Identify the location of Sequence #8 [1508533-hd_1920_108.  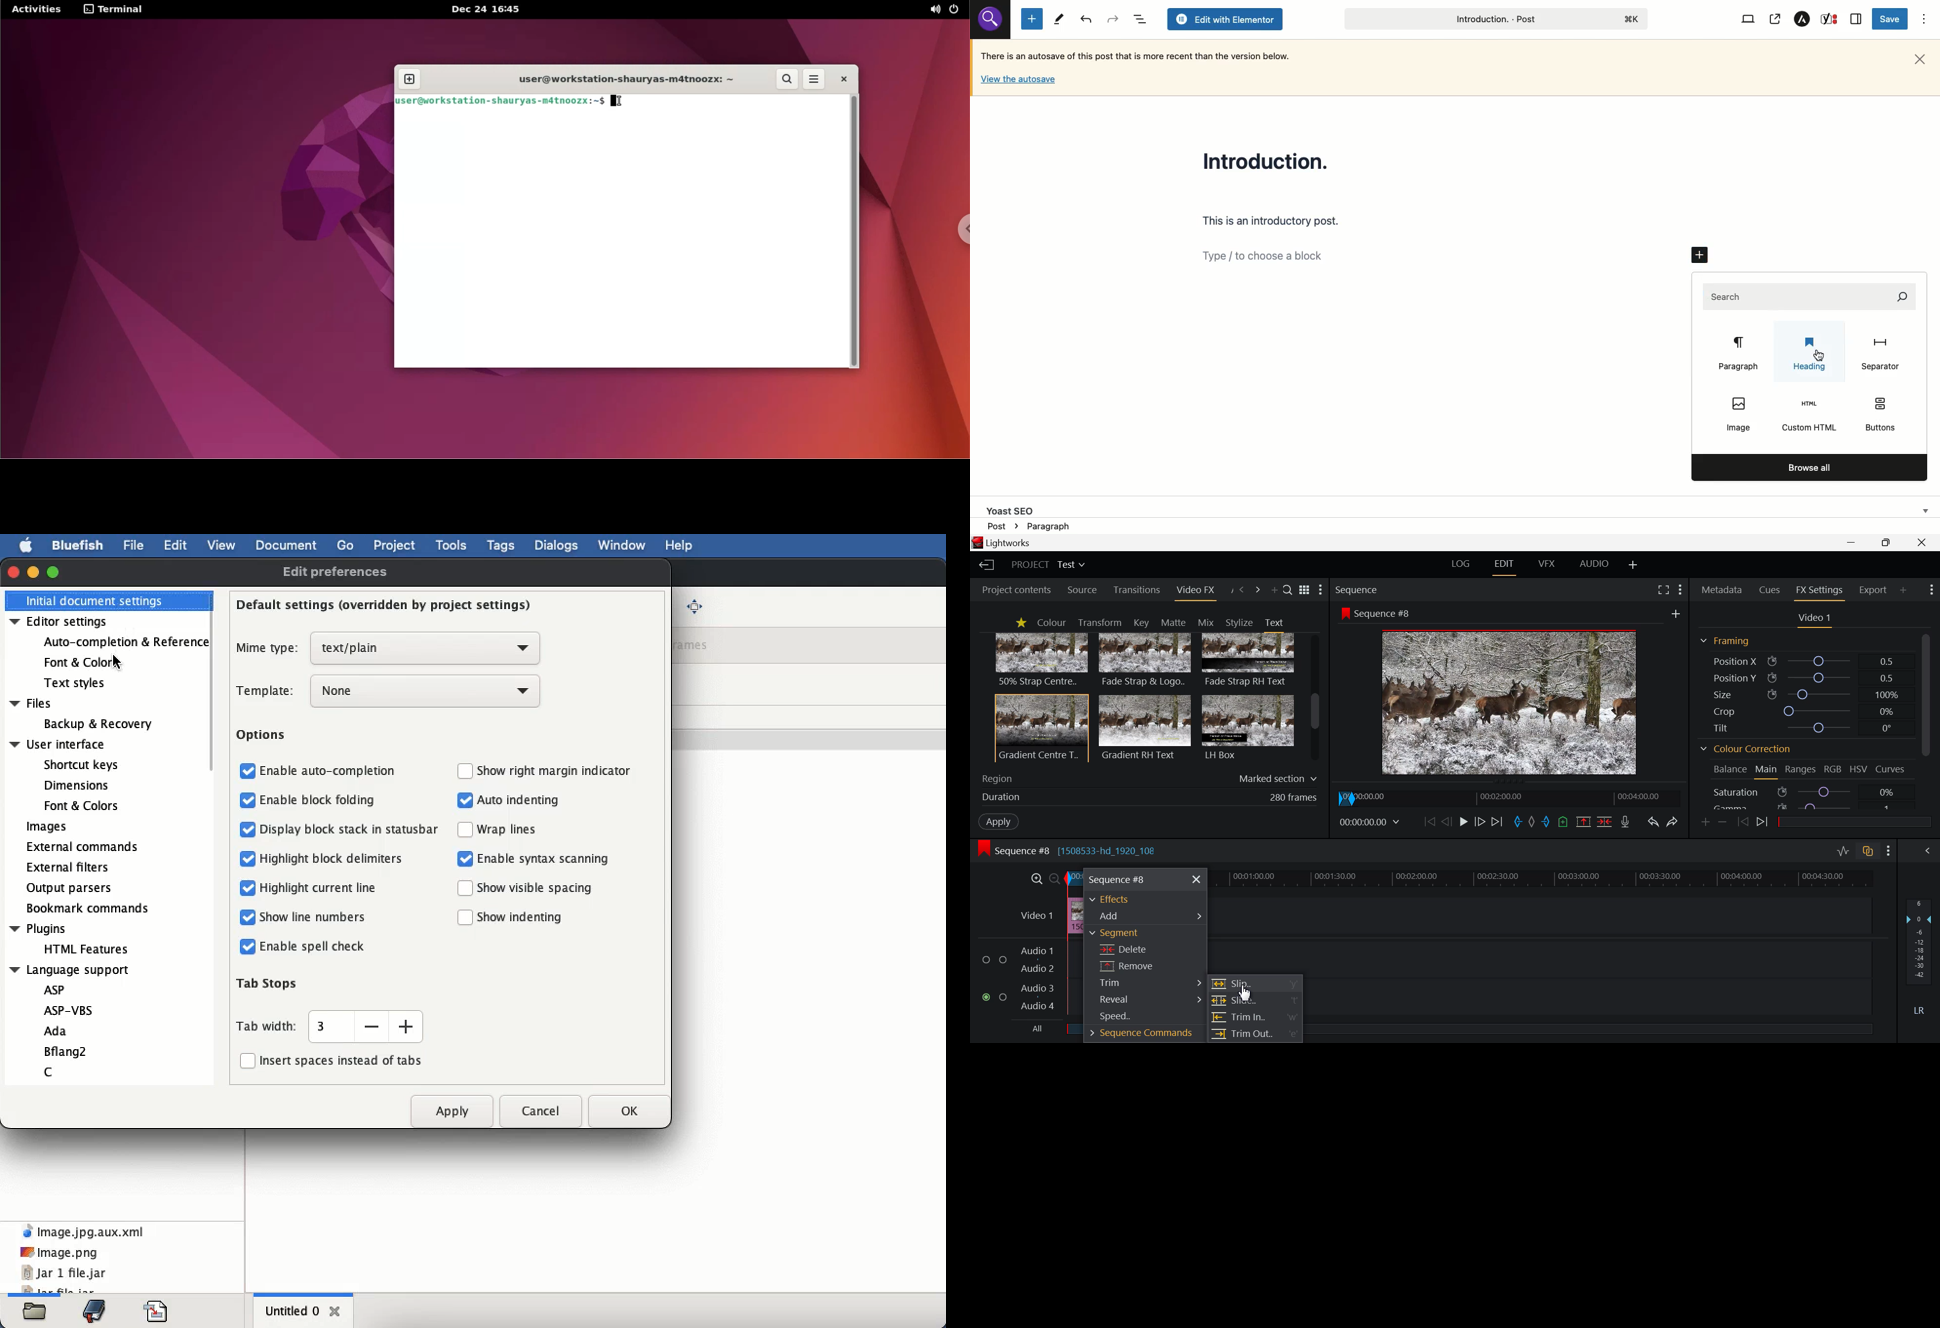
(1074, 850).